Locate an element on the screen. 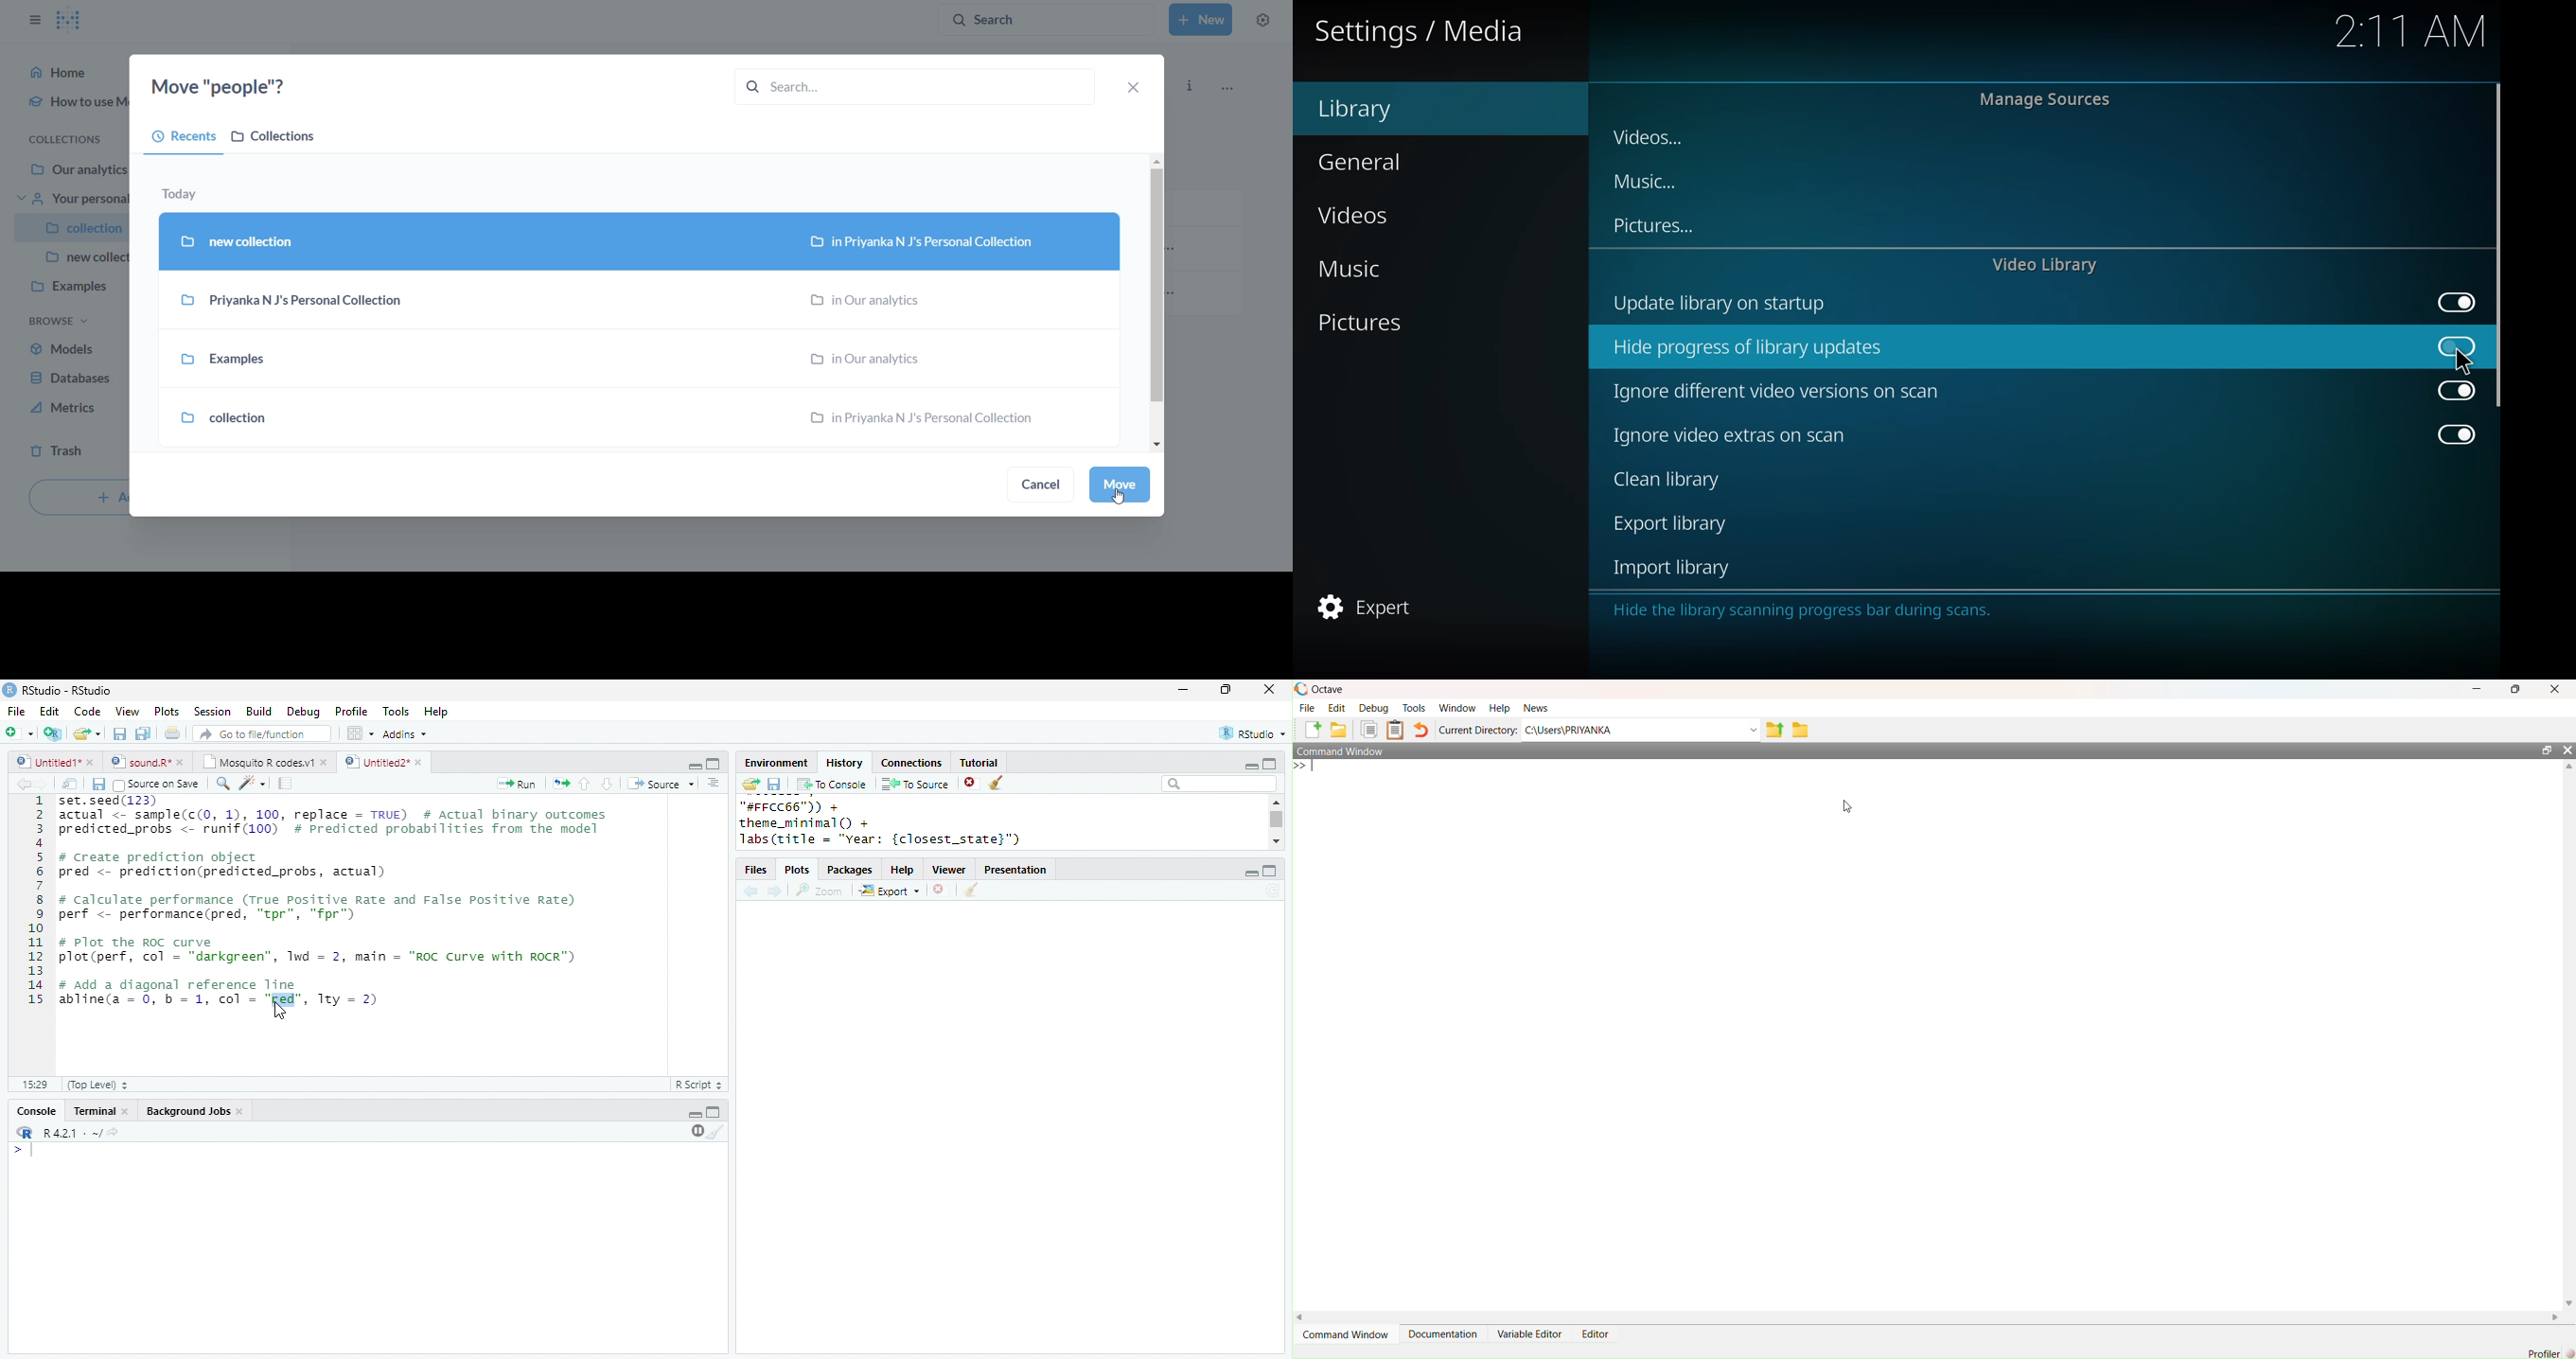  > is located at coordinates (26, 1150).